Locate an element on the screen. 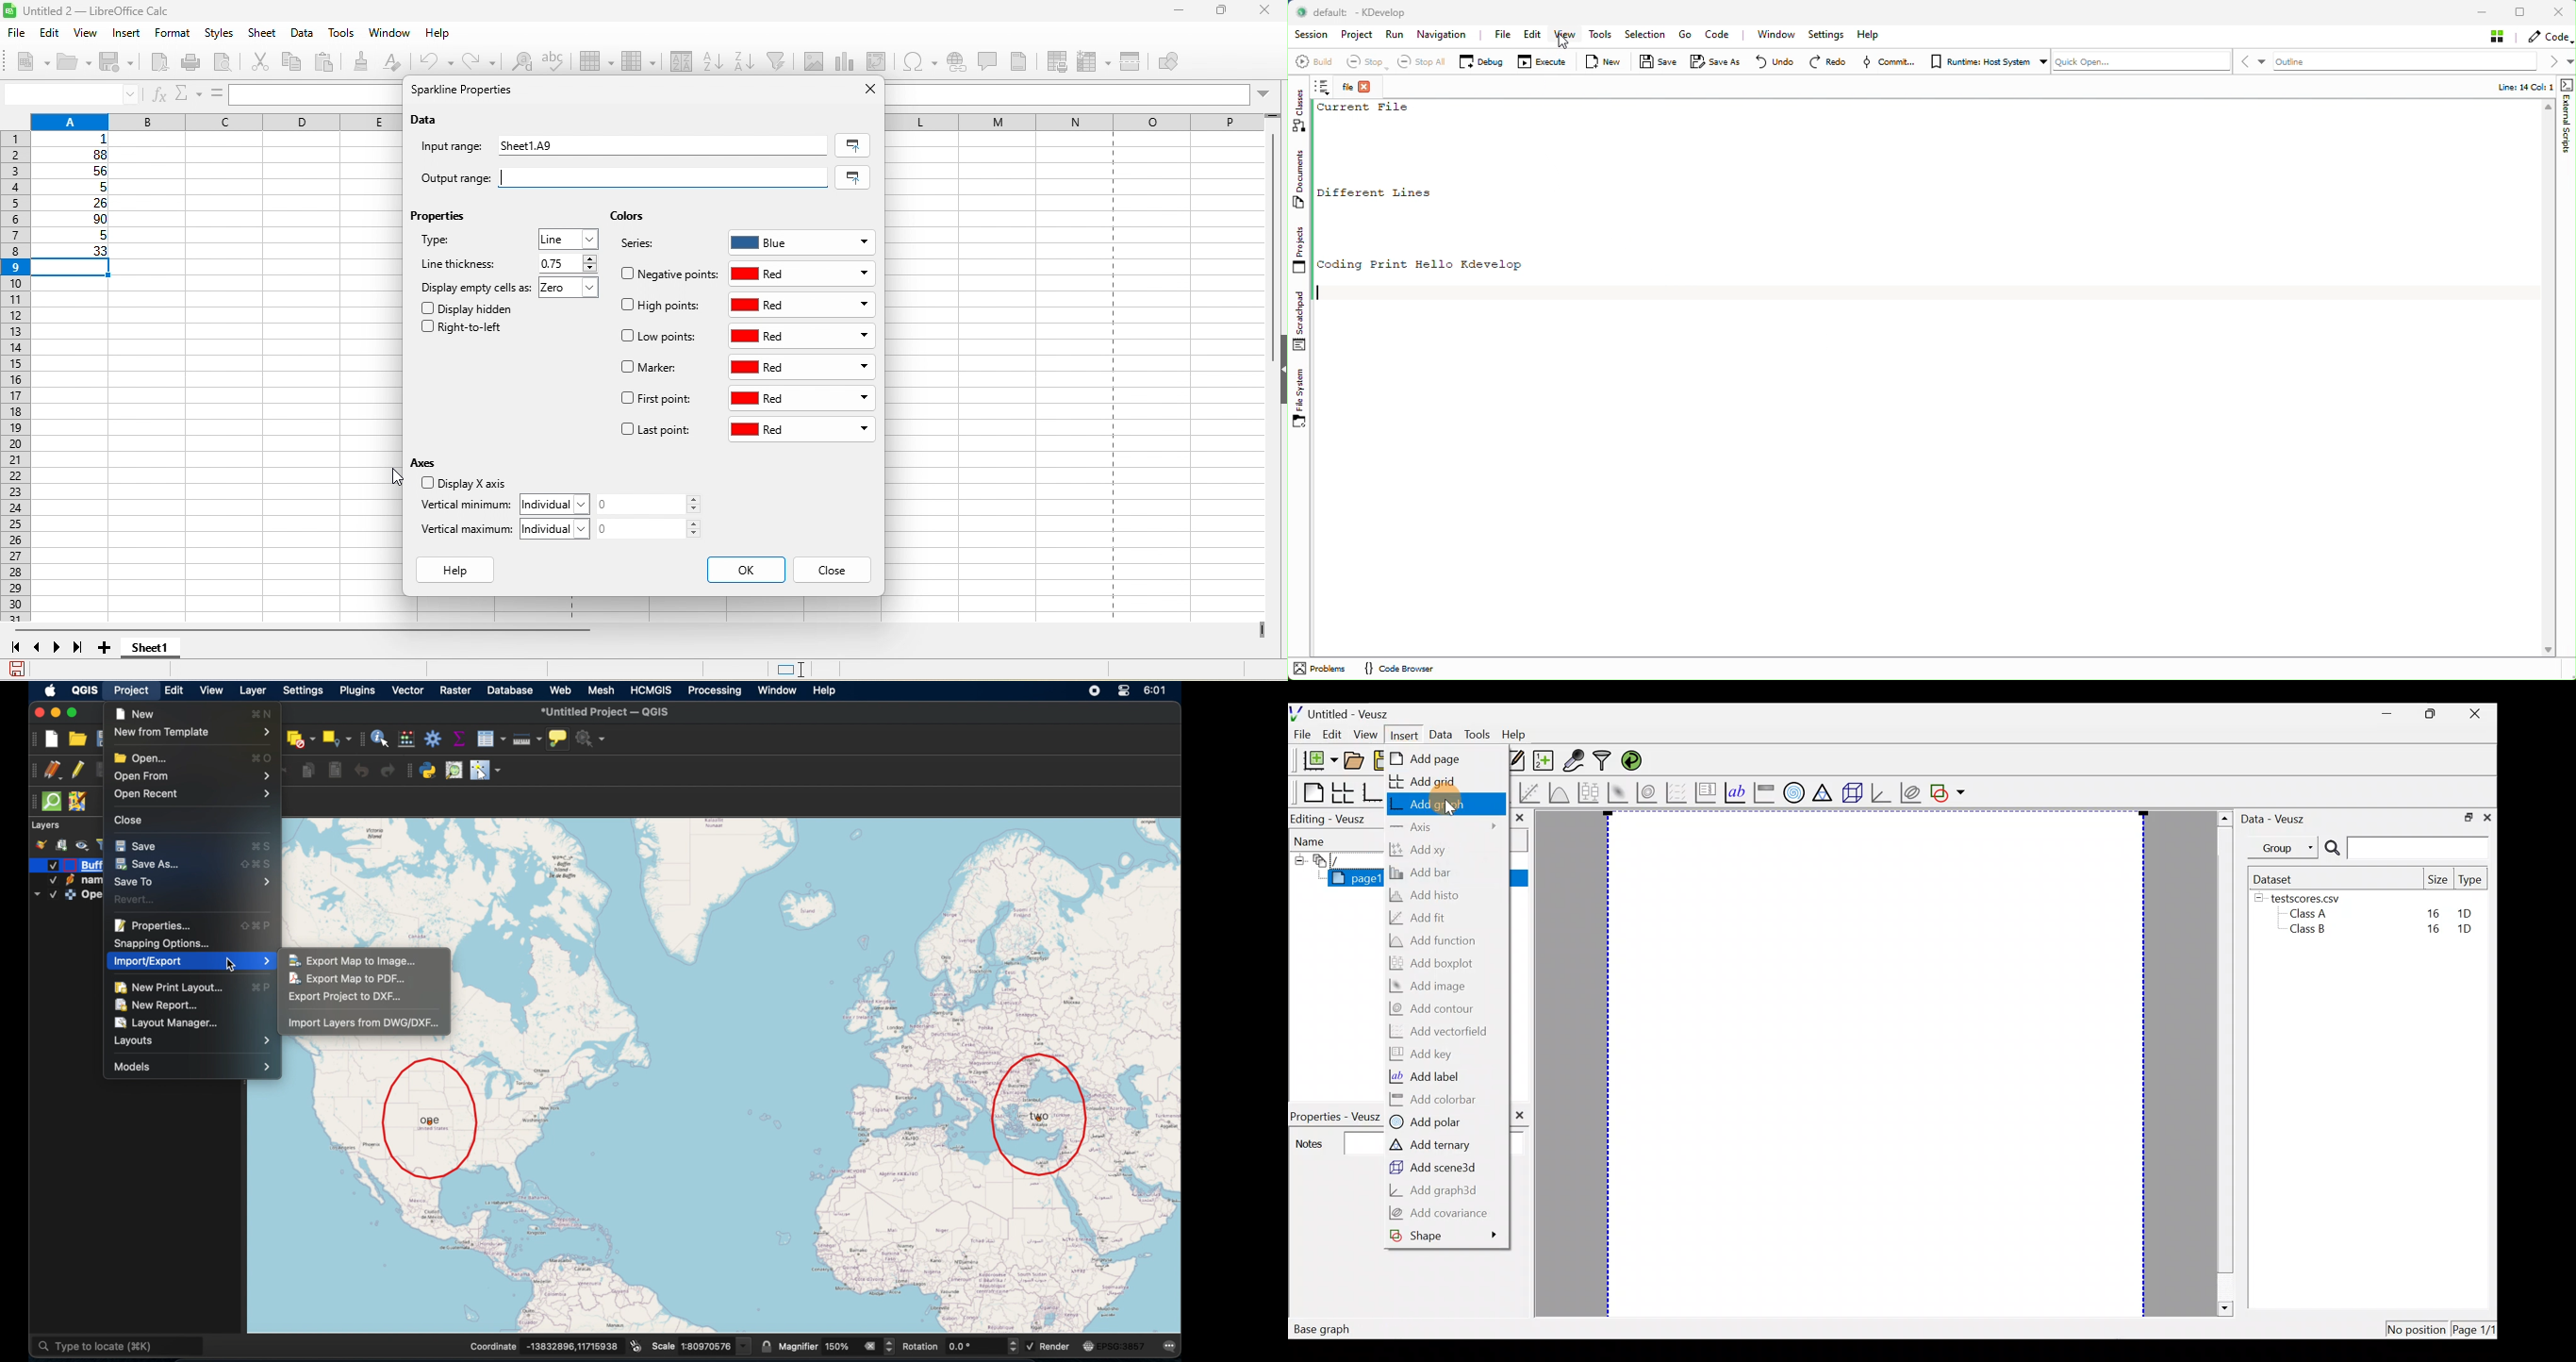 This screenshot has width=2576, height=1372. copy features is located at coordinates (308, 771).